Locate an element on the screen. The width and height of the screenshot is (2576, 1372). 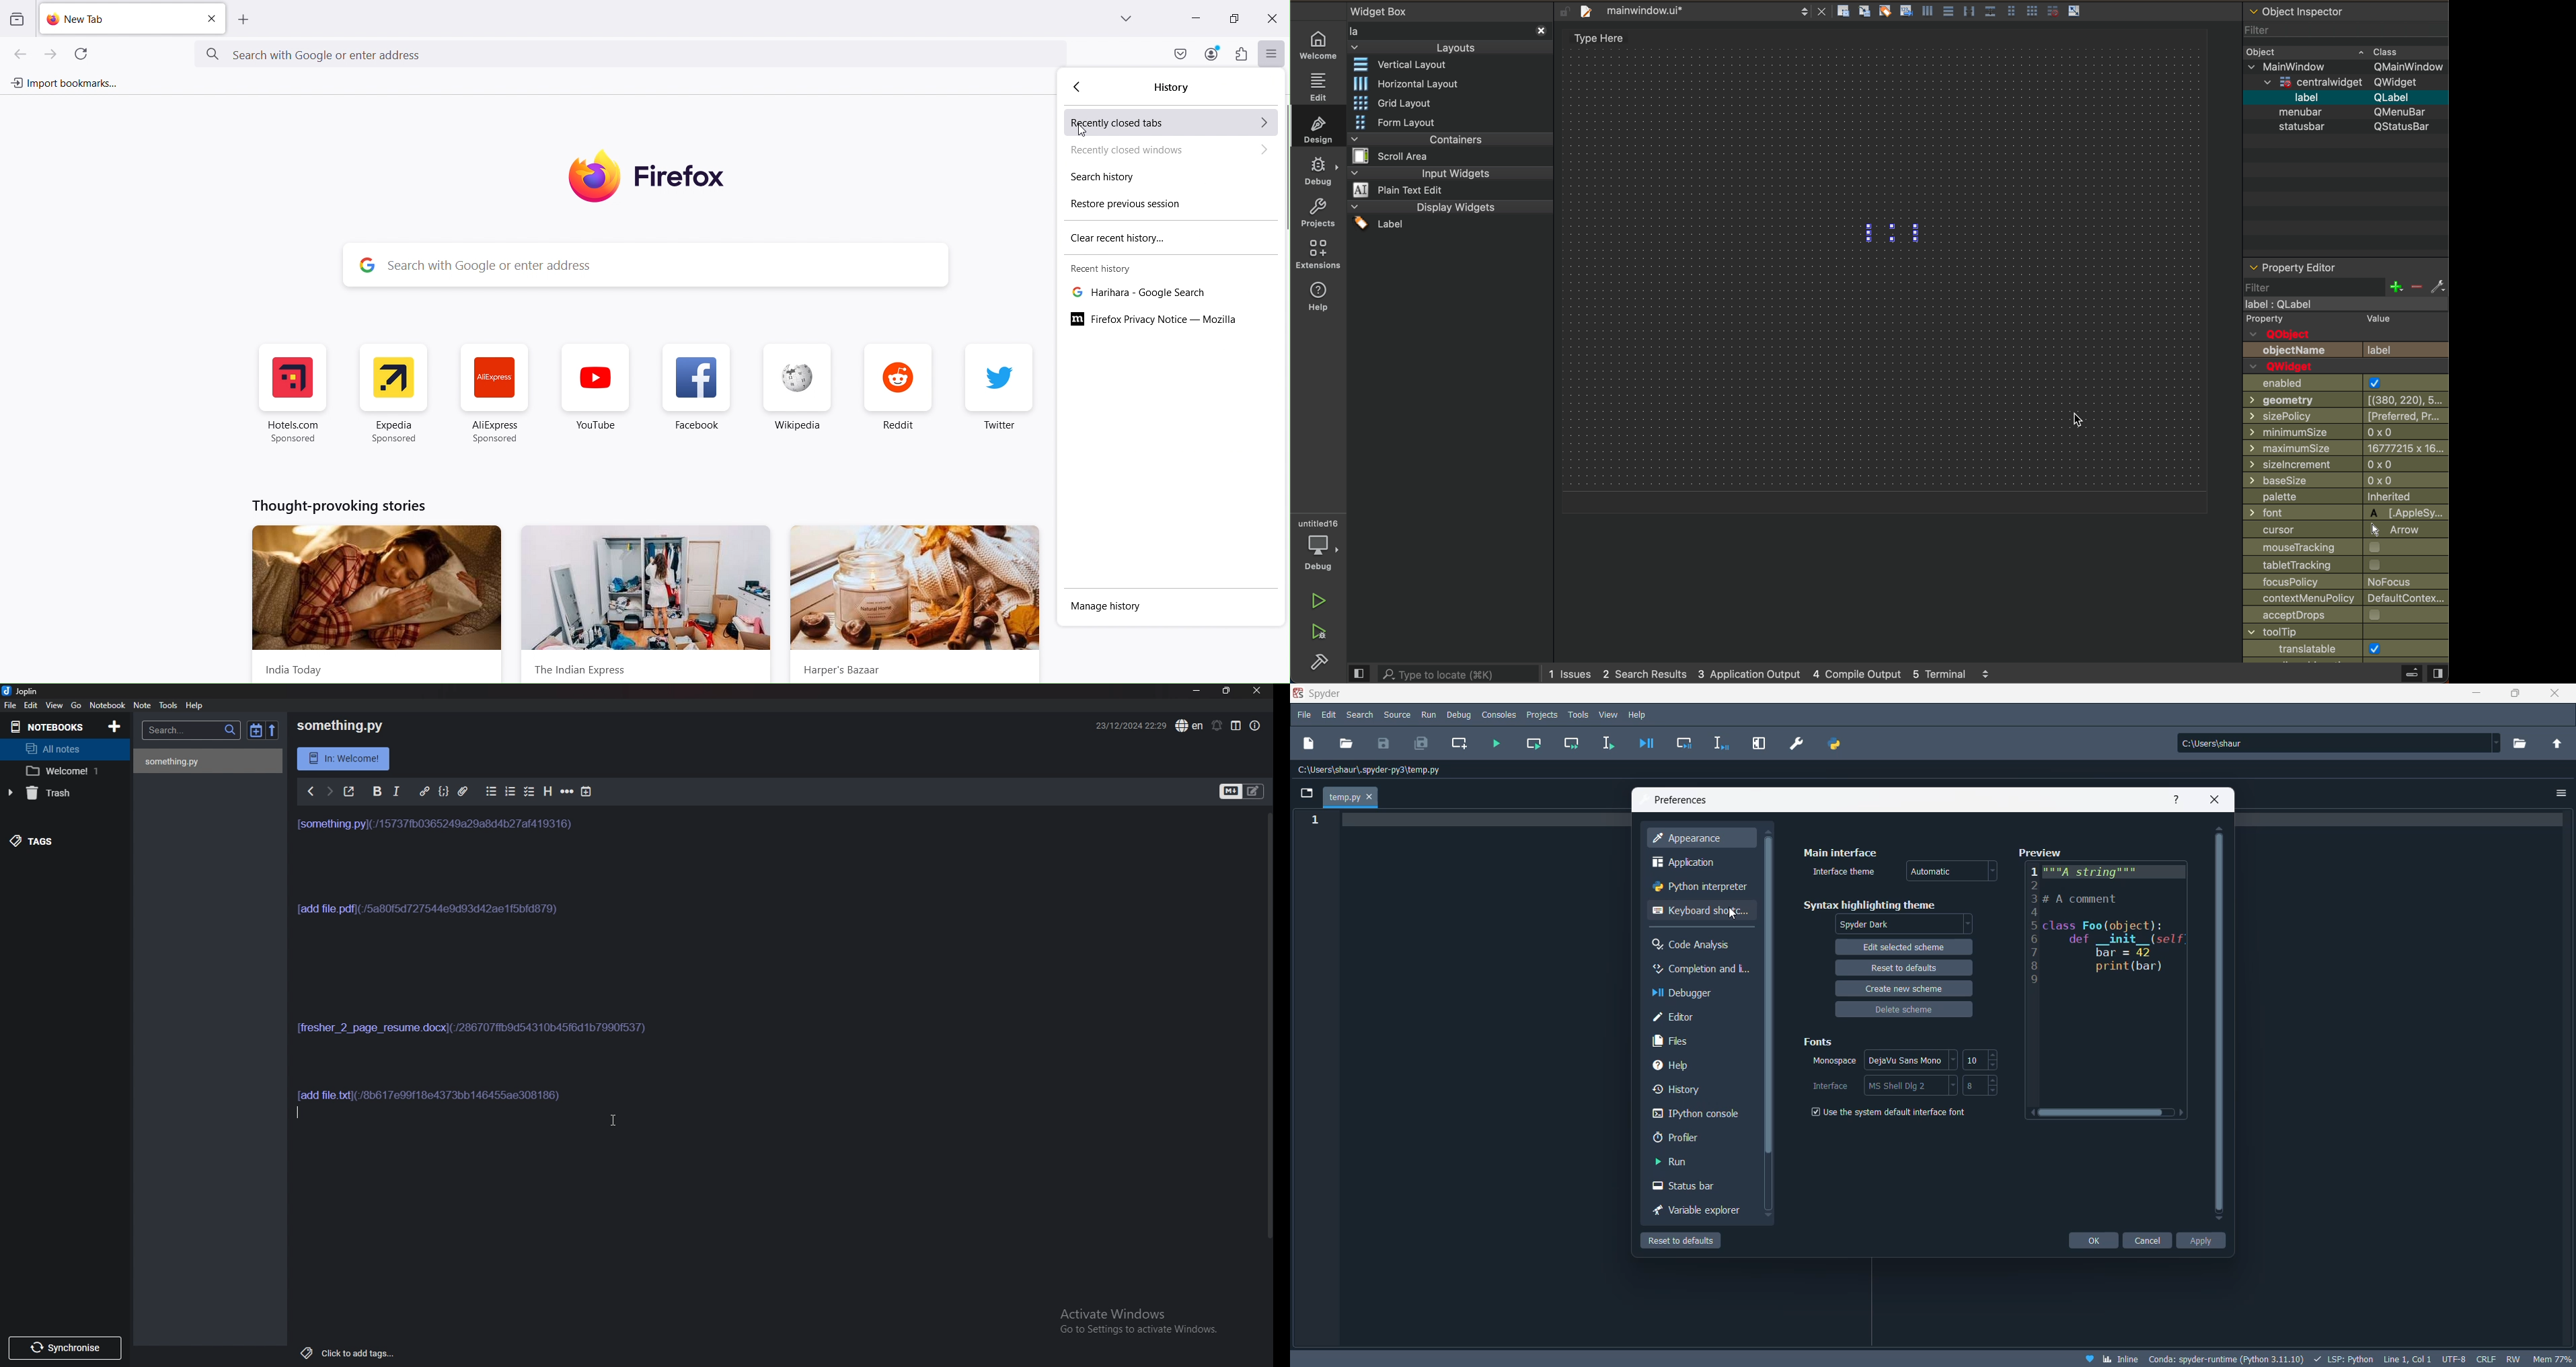
close is located at coordinates (2550, 695).